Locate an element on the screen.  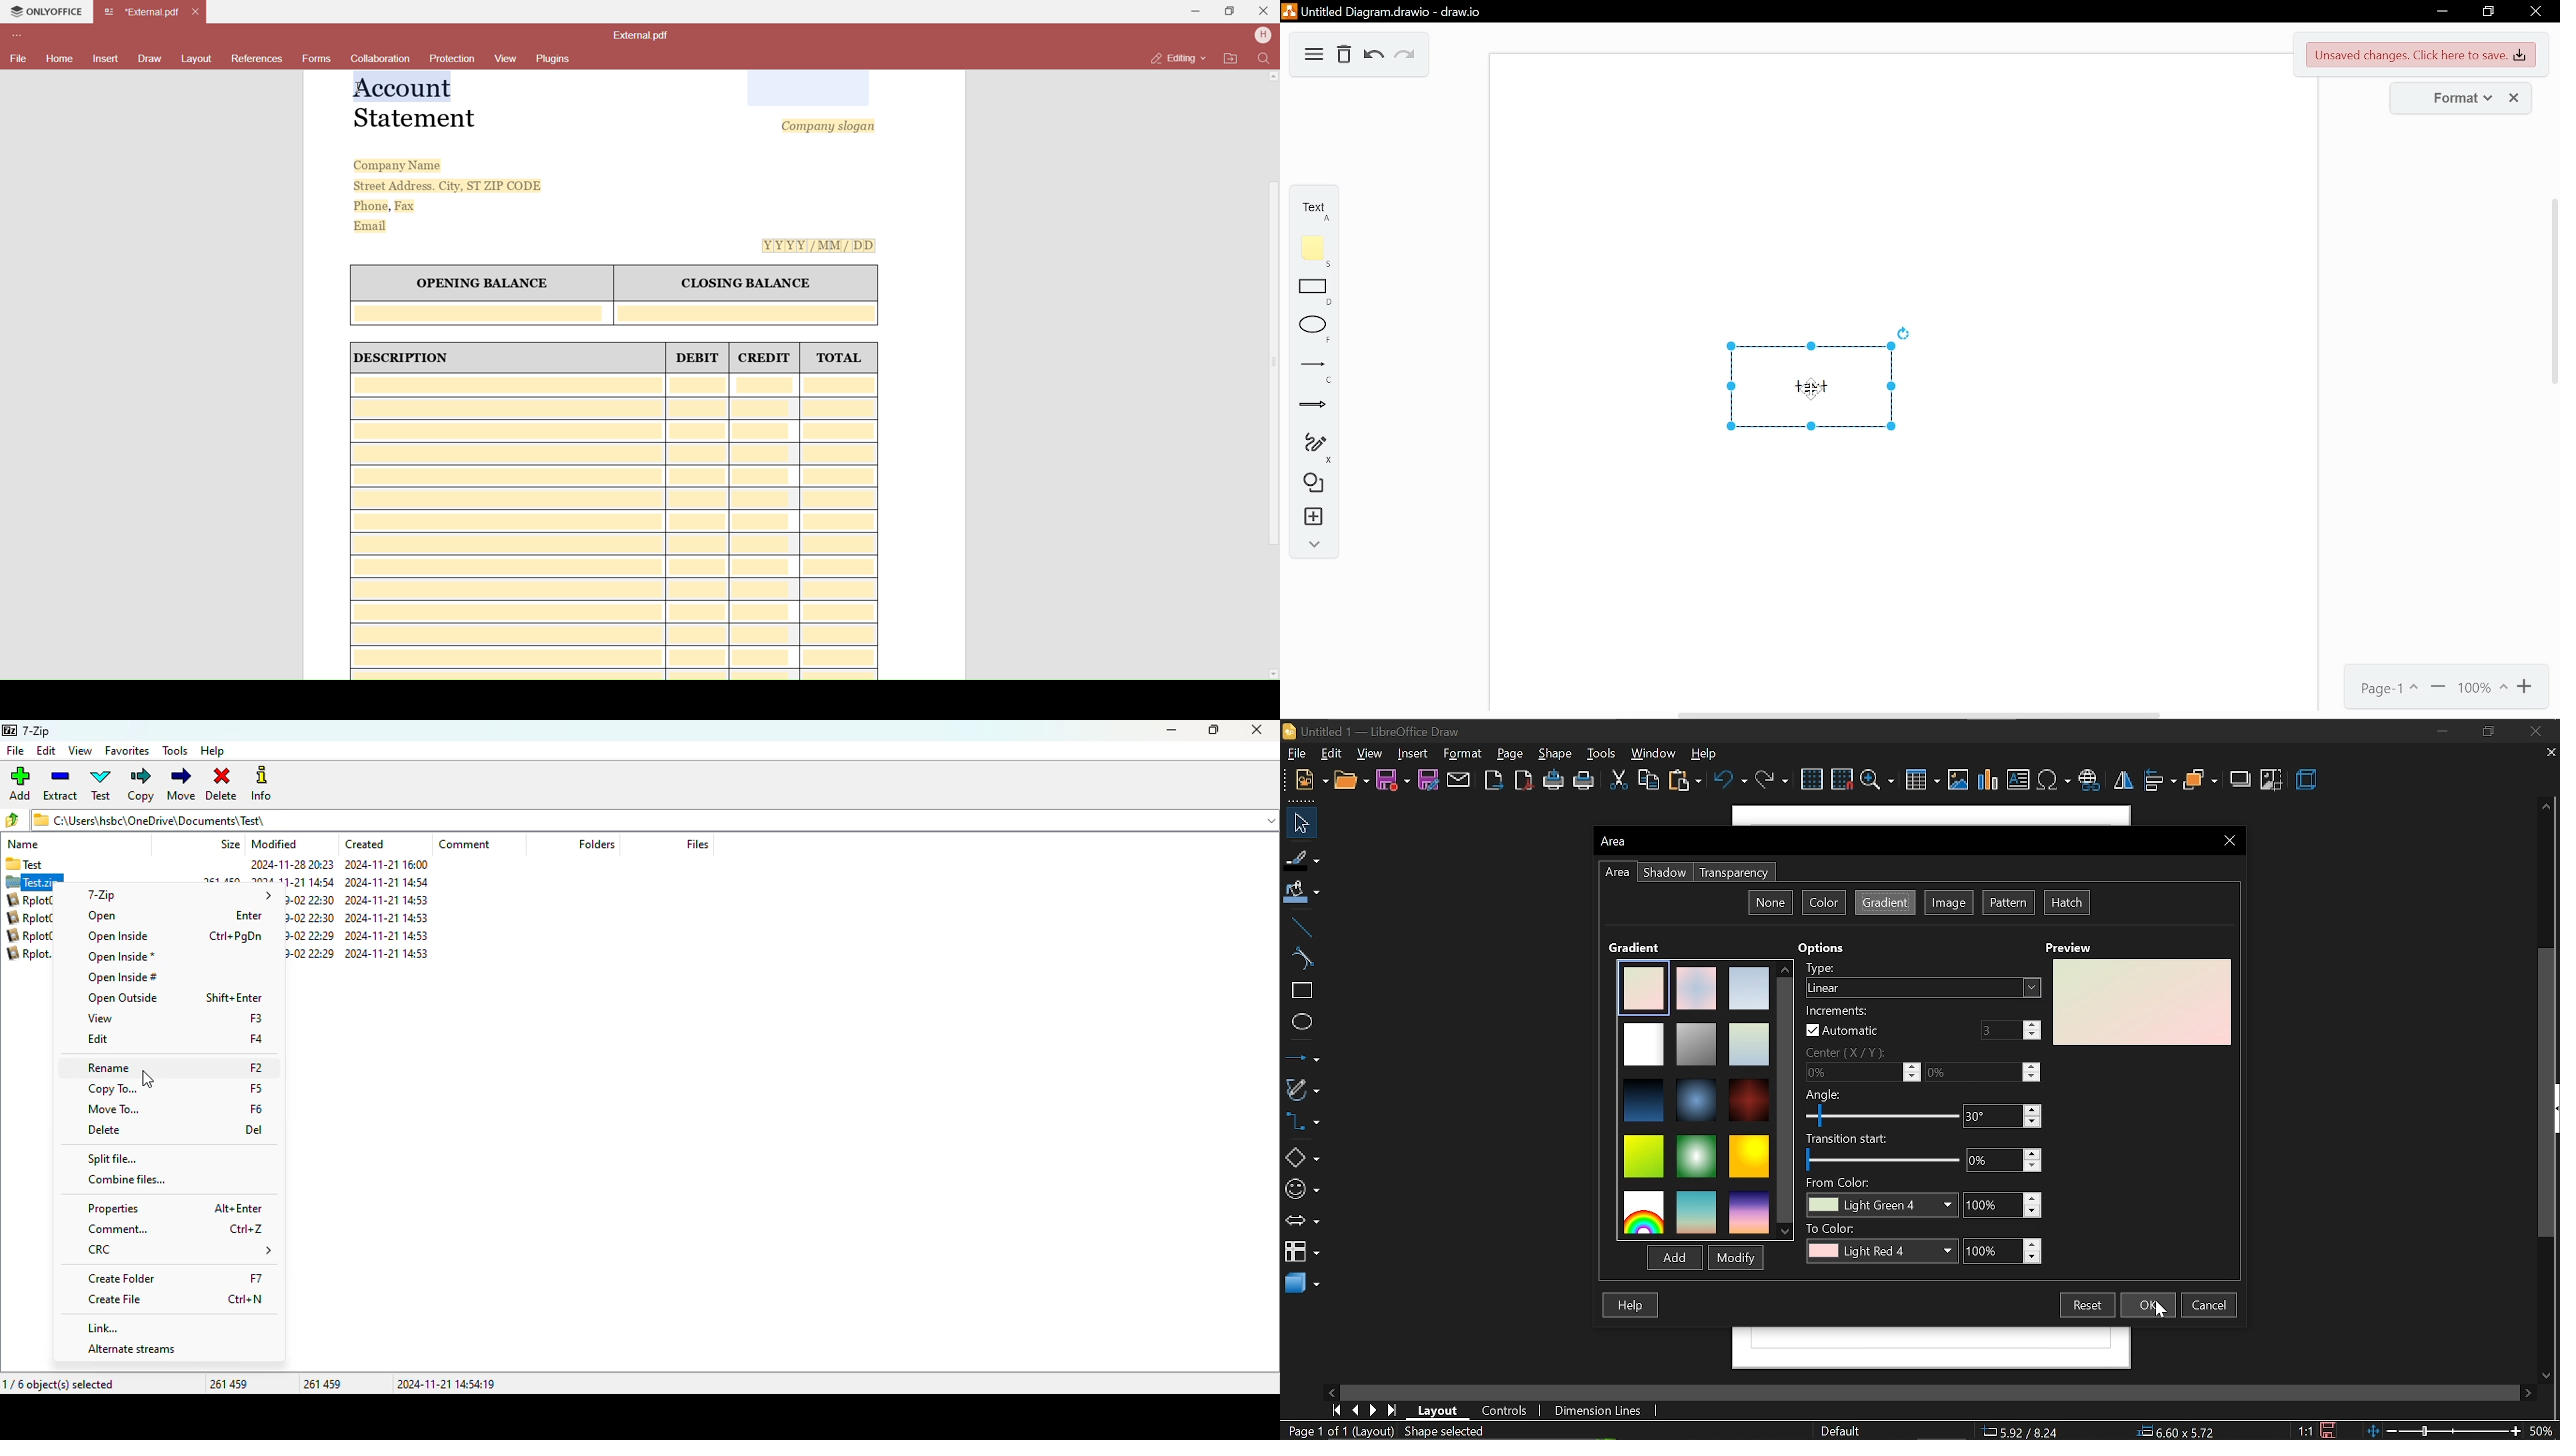
lines is located at coordinates (1309, 371).